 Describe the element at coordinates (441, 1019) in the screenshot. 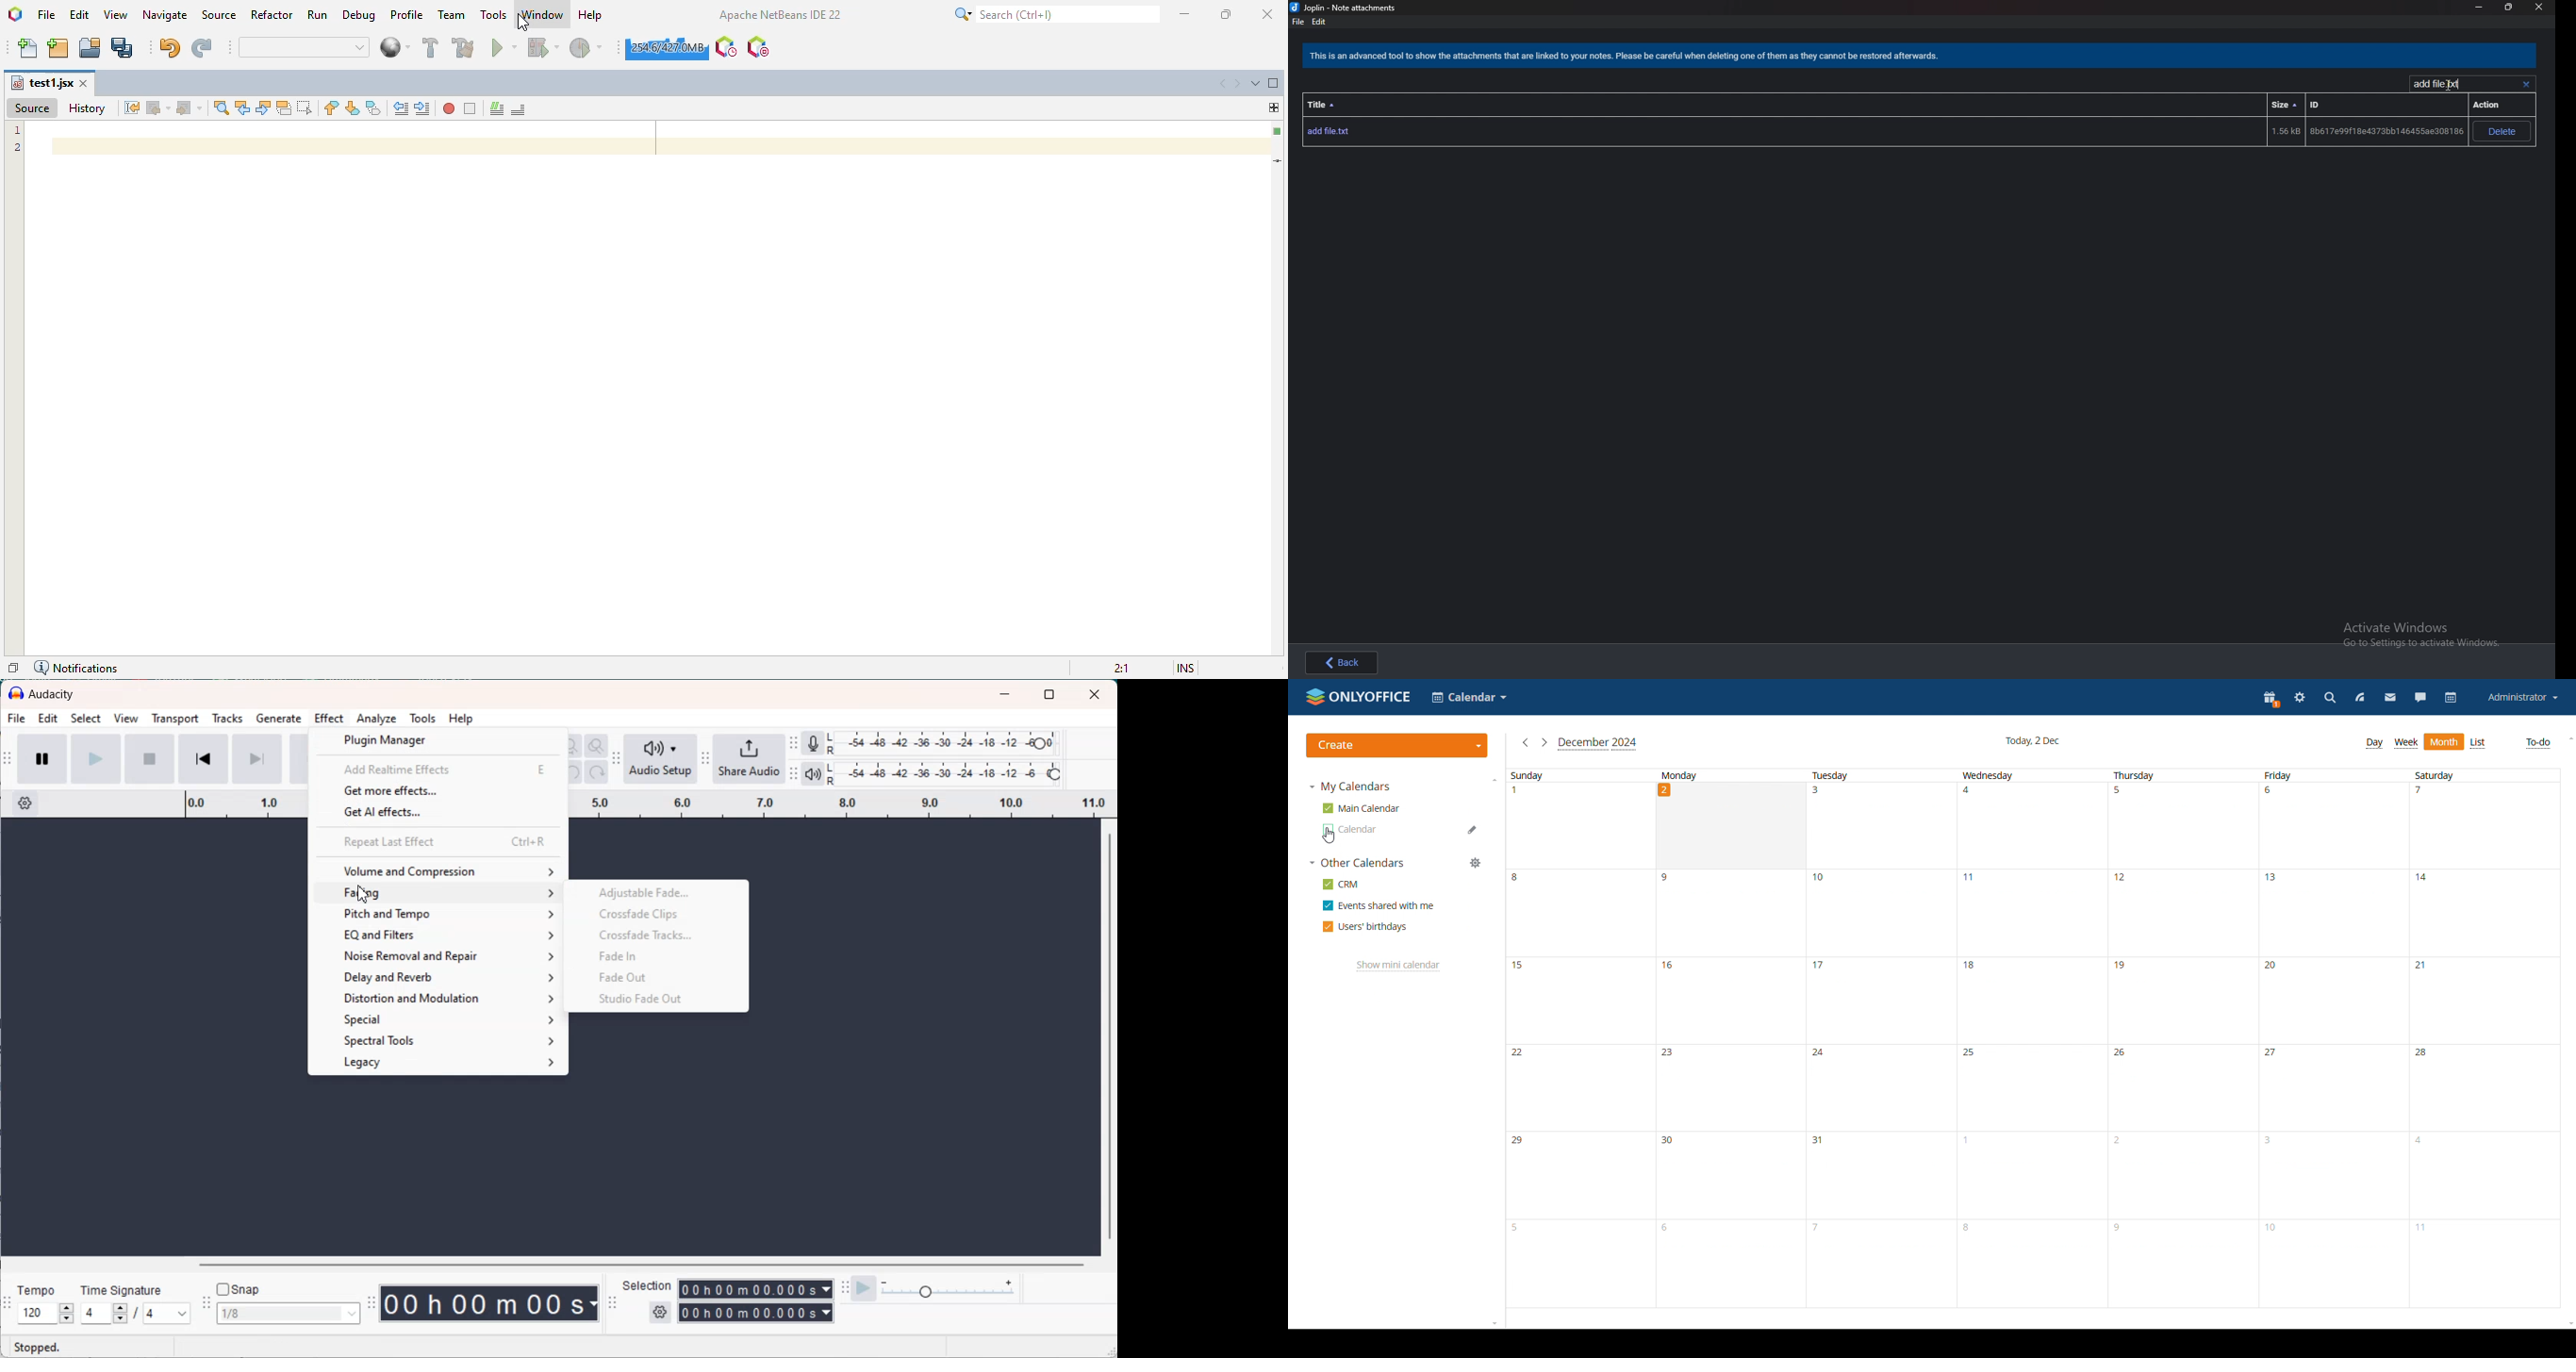

I see `Special` at that location.